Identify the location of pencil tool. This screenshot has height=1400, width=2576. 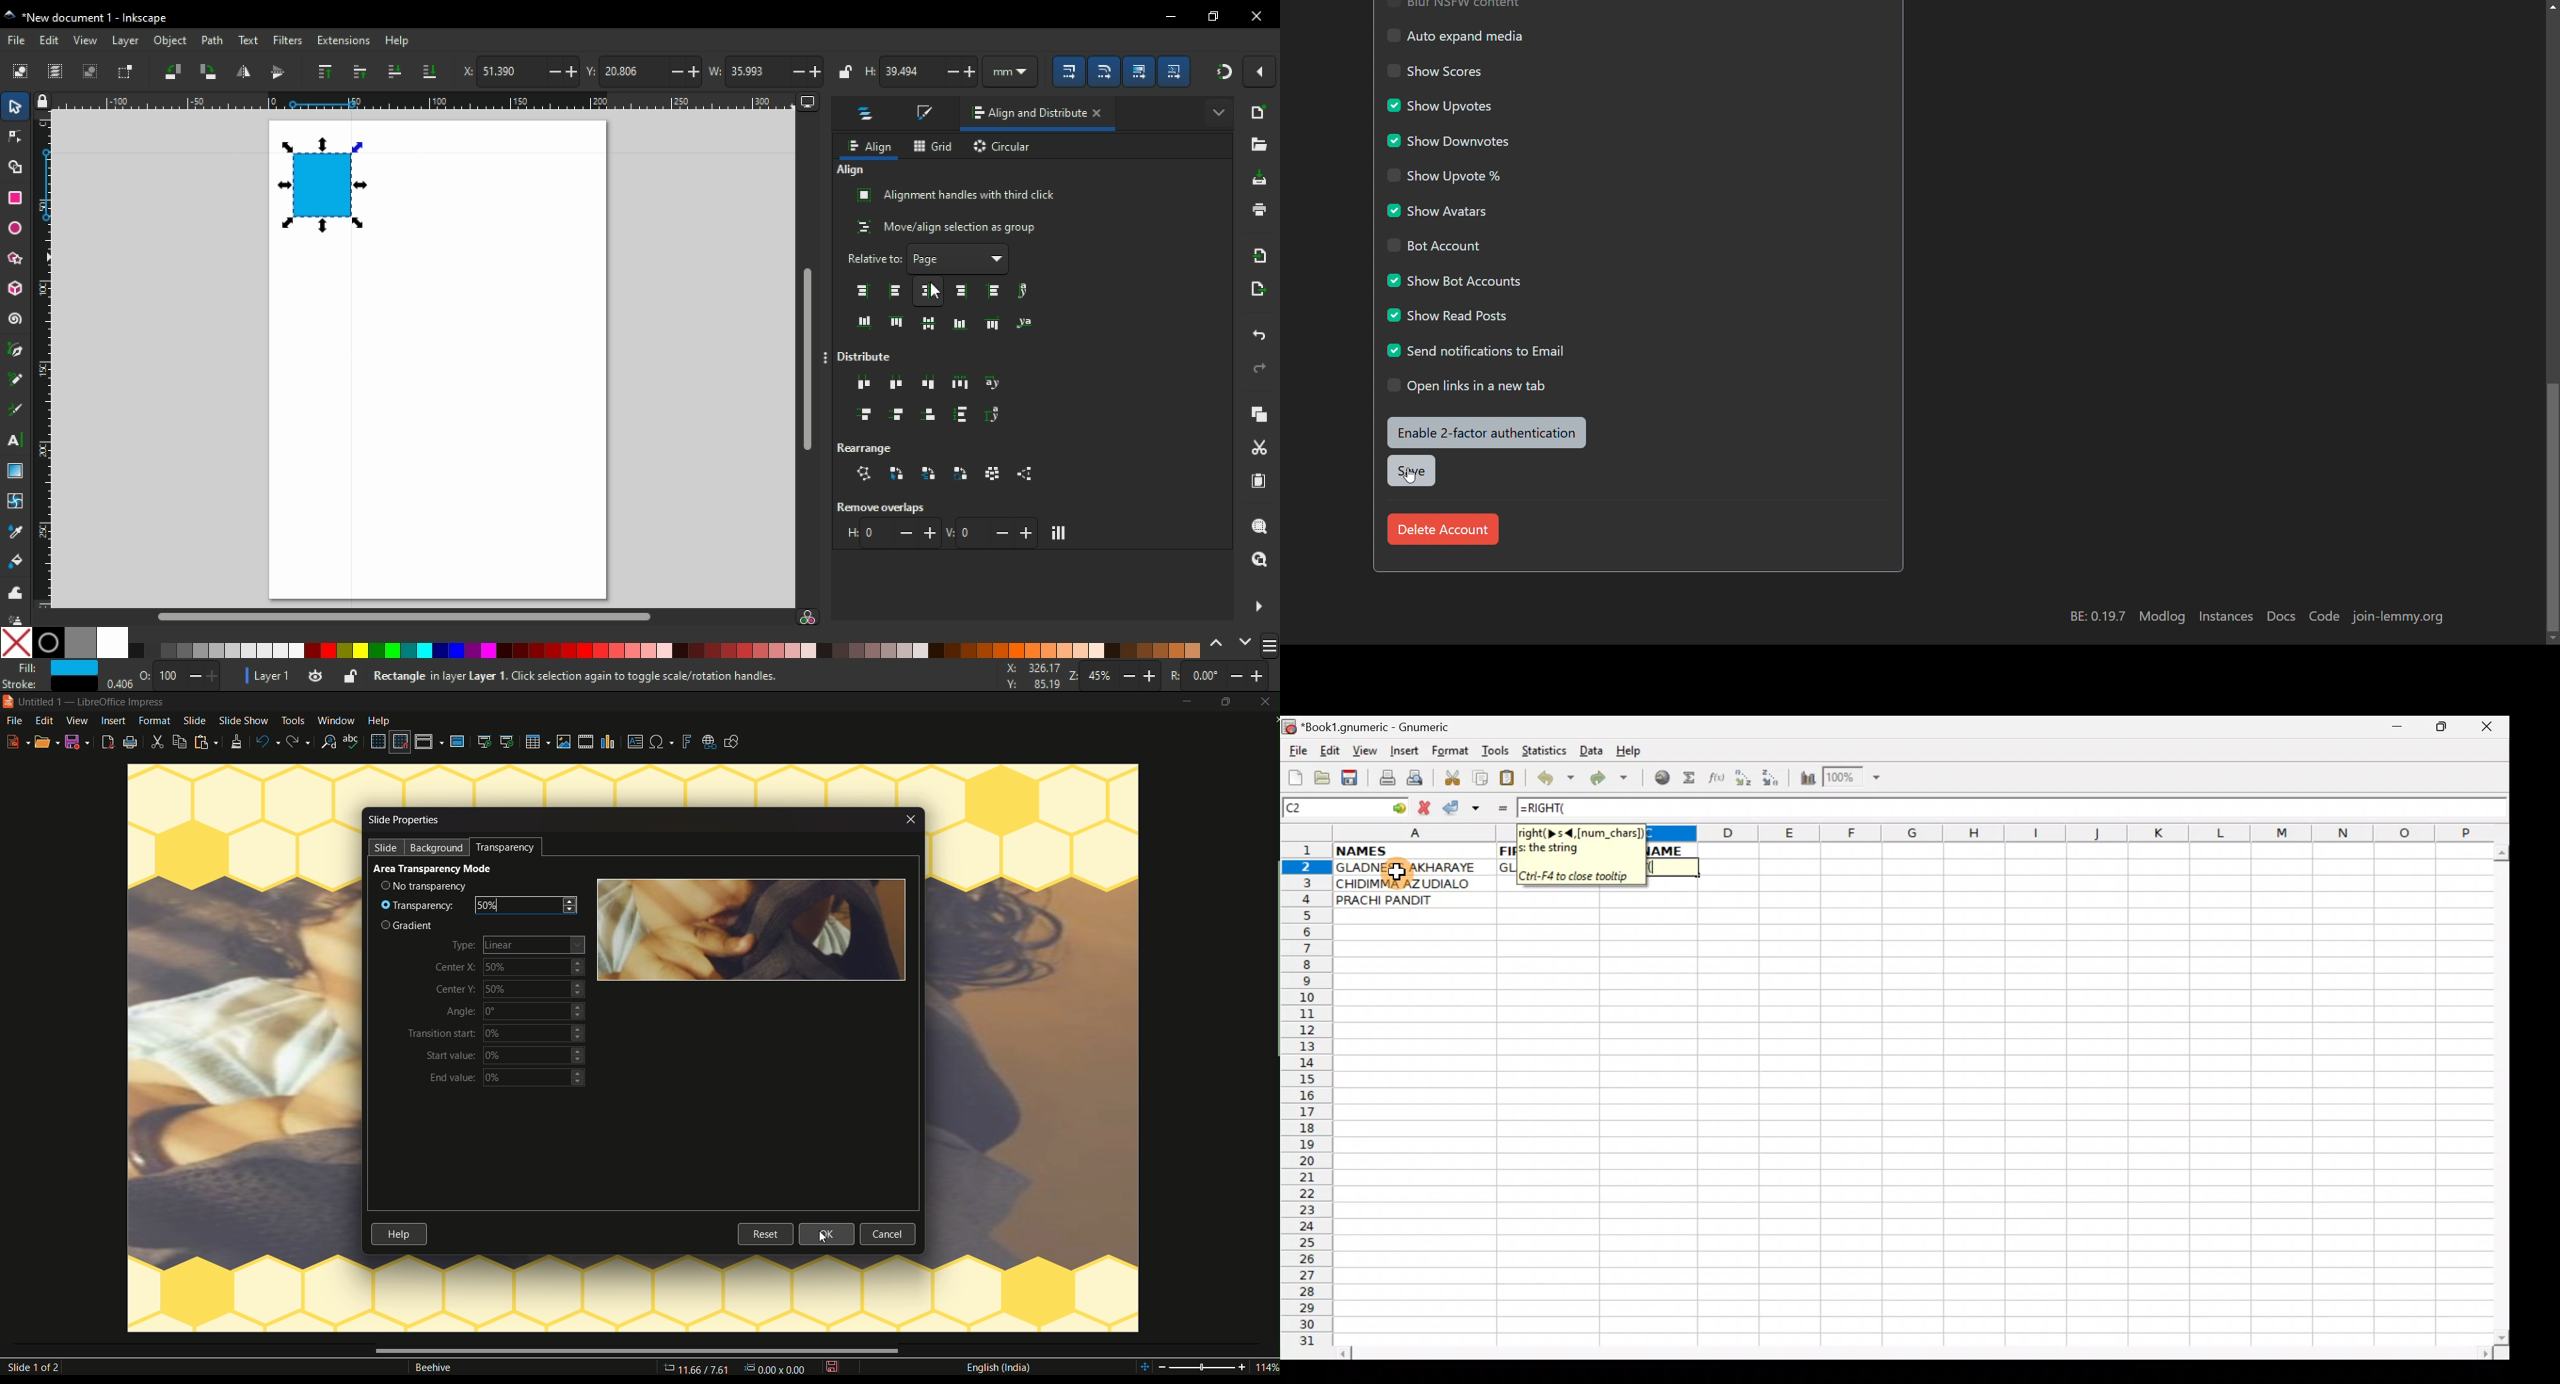
(16, 380).